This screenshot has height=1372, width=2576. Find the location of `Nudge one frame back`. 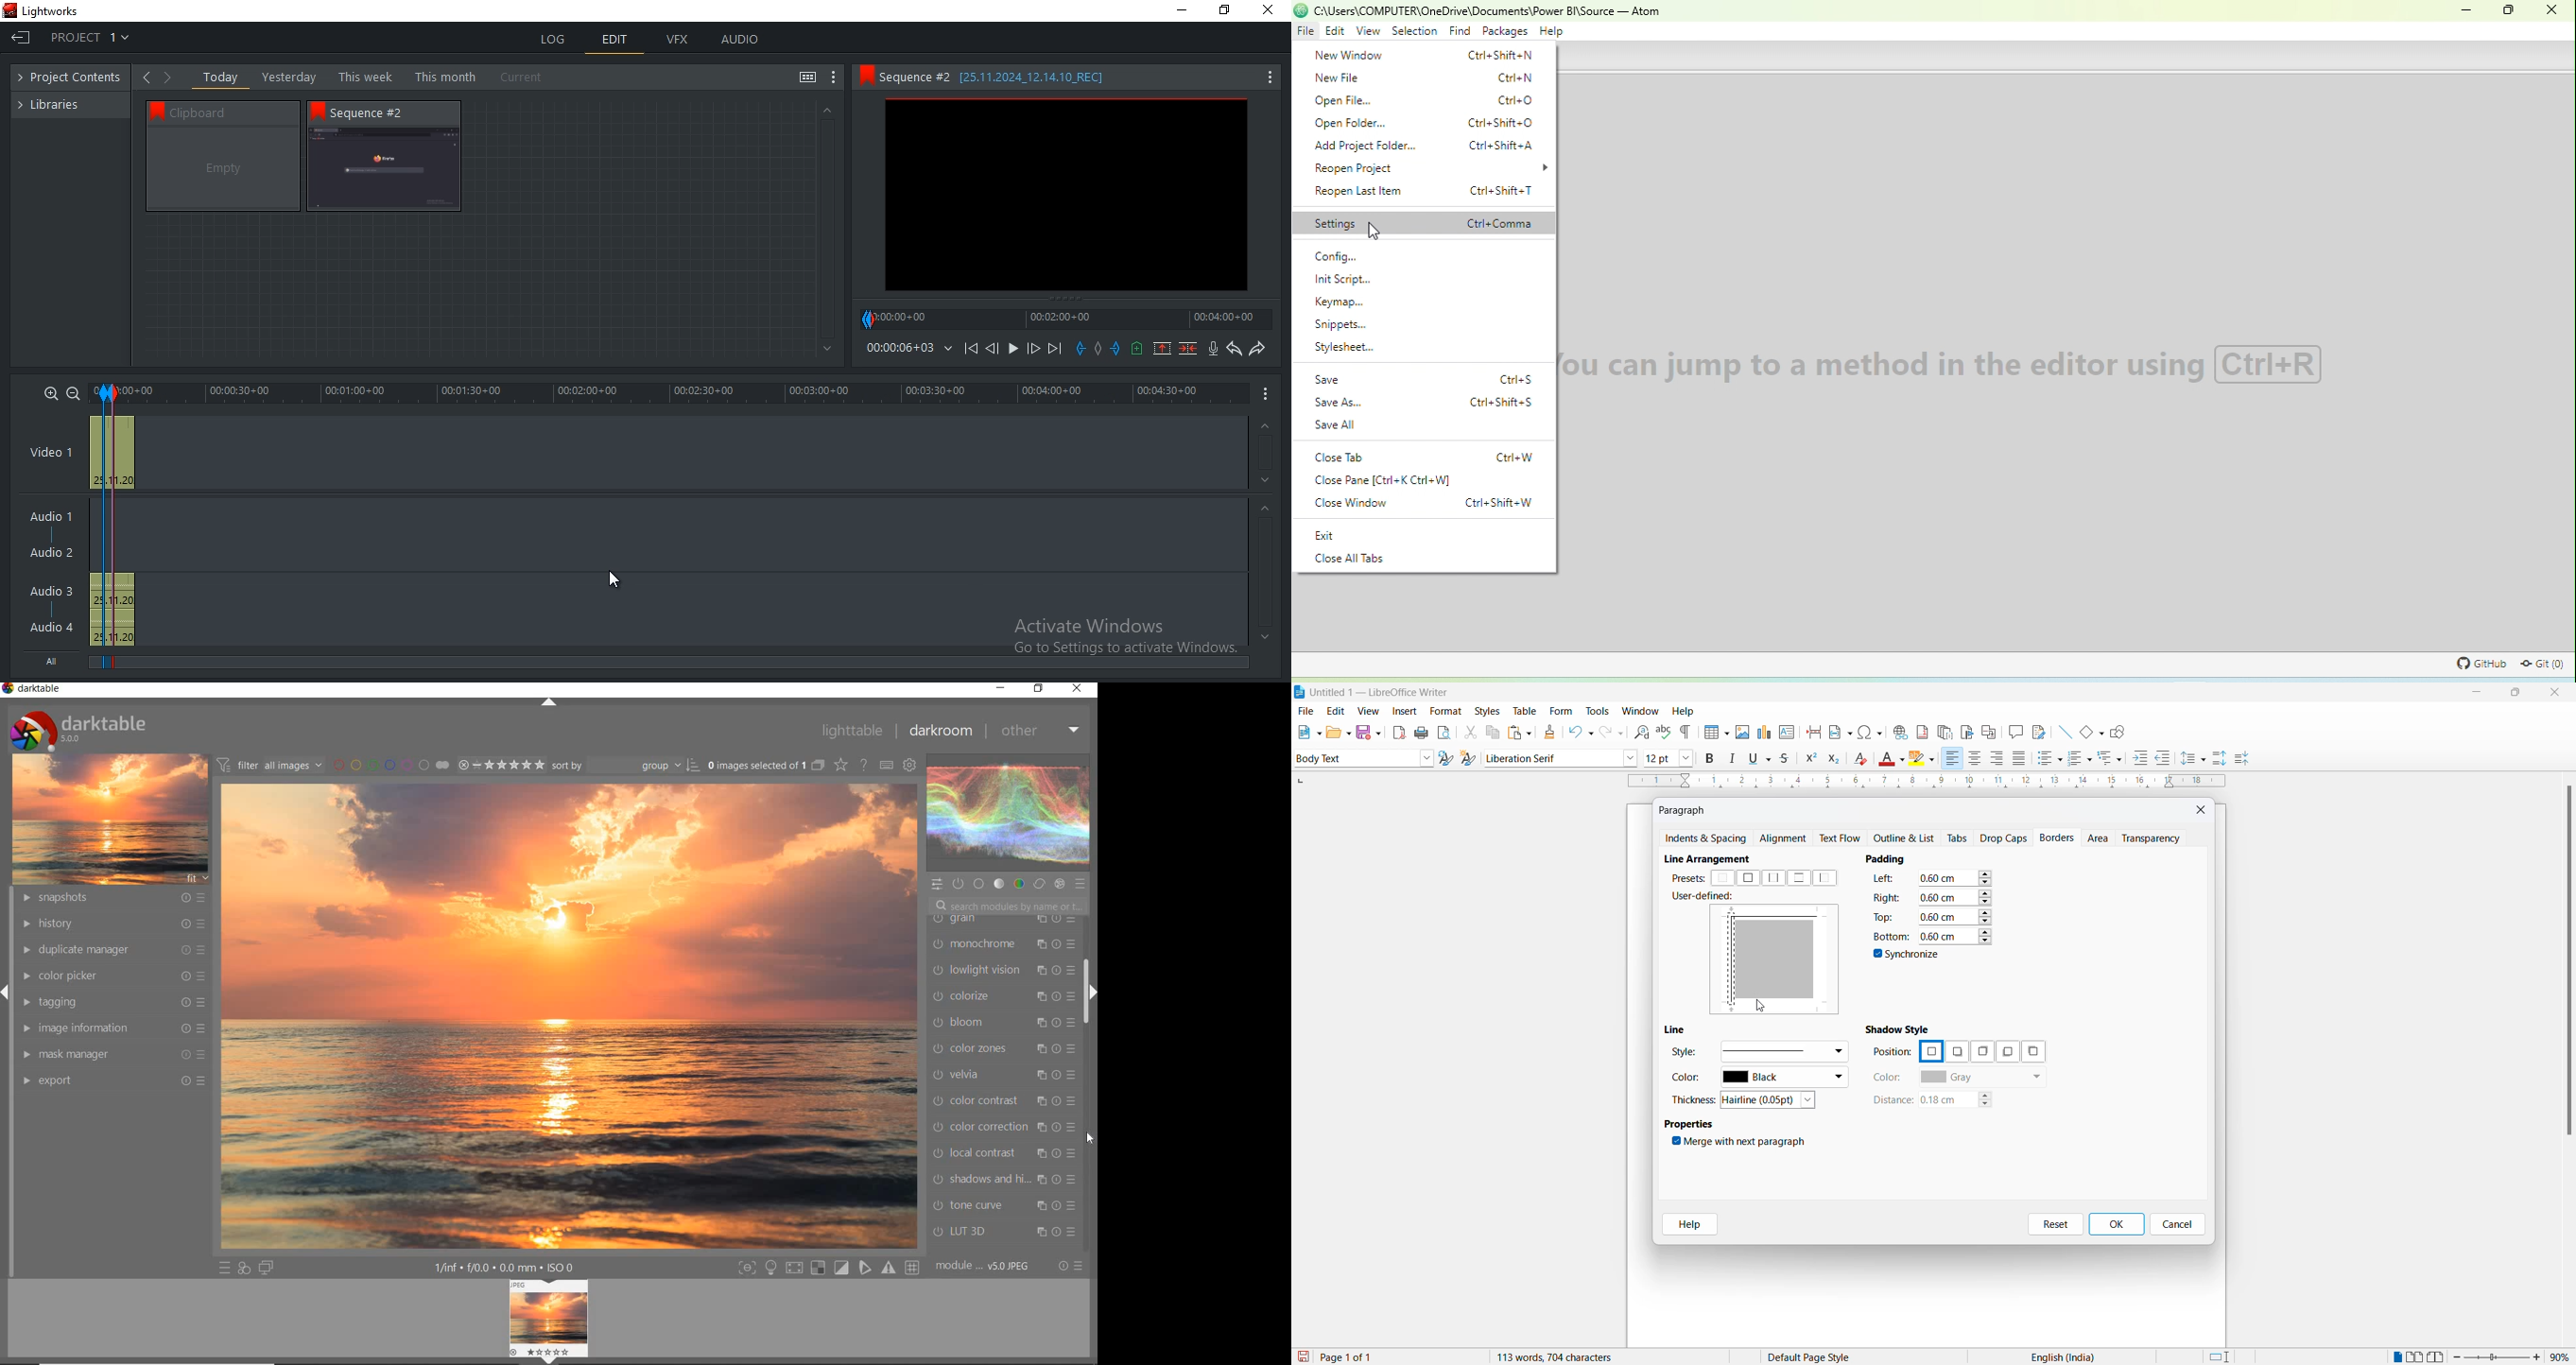

Nudge one frame back is located at coordinates (995, 351).